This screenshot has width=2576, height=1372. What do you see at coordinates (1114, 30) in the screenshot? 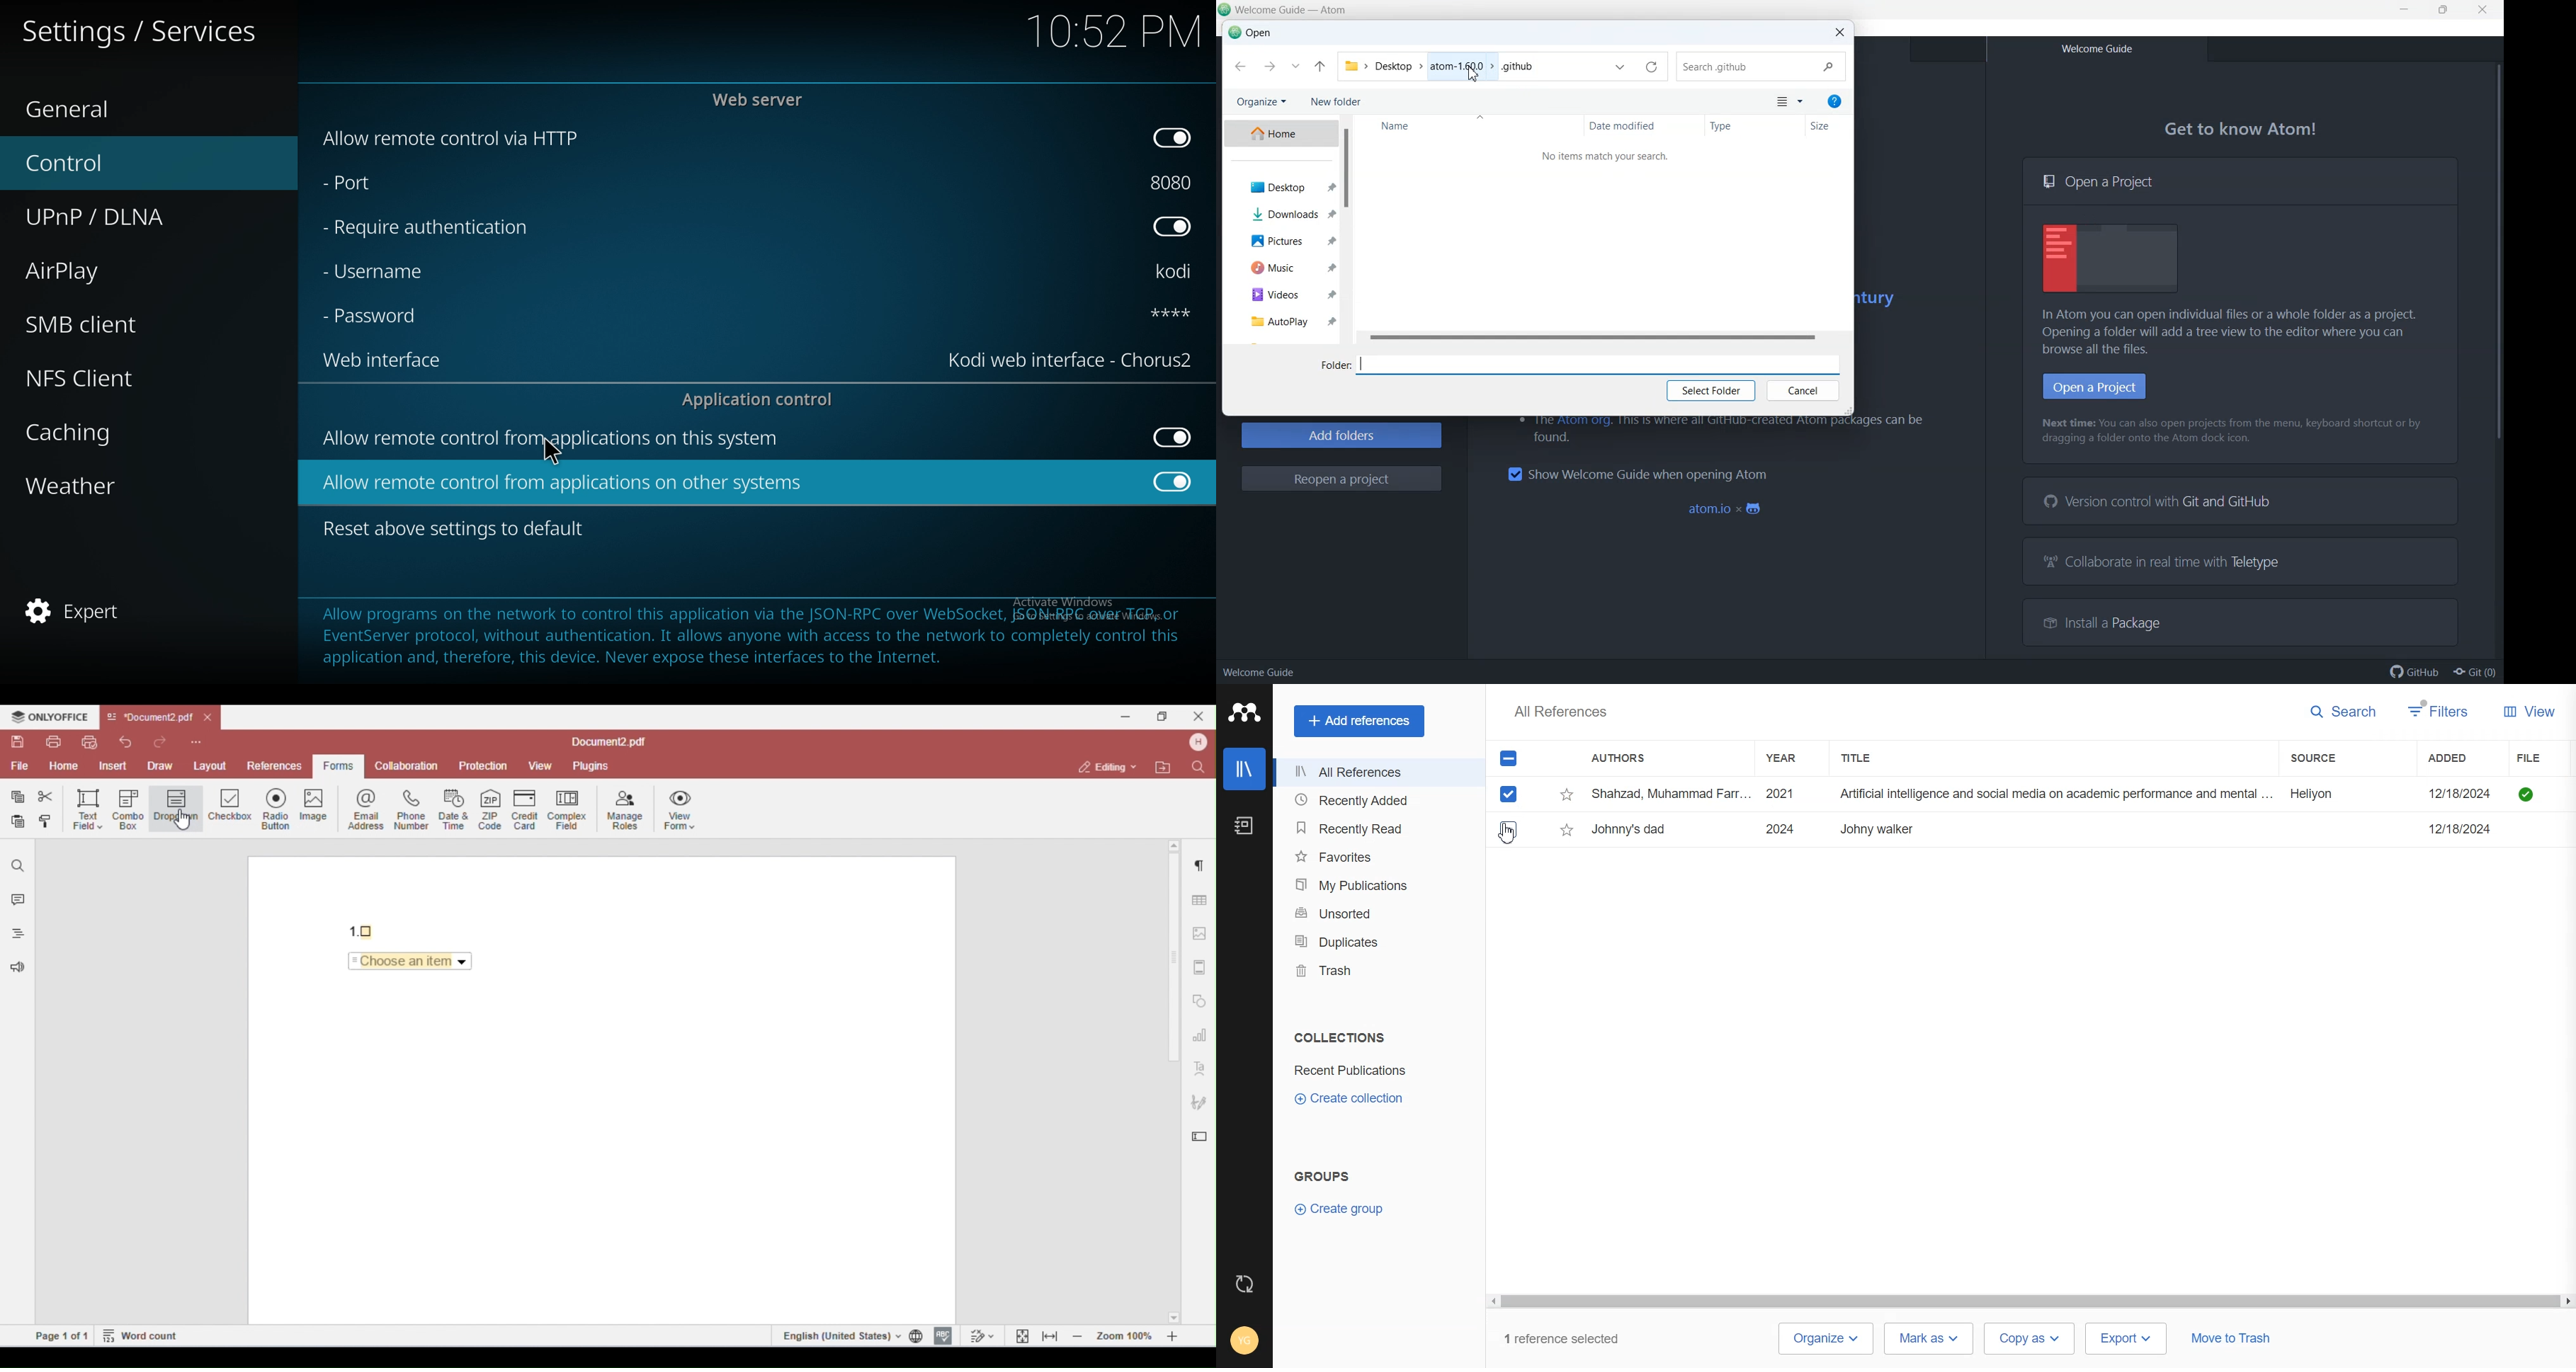
I see `time` at bounding box center [1114, 30].